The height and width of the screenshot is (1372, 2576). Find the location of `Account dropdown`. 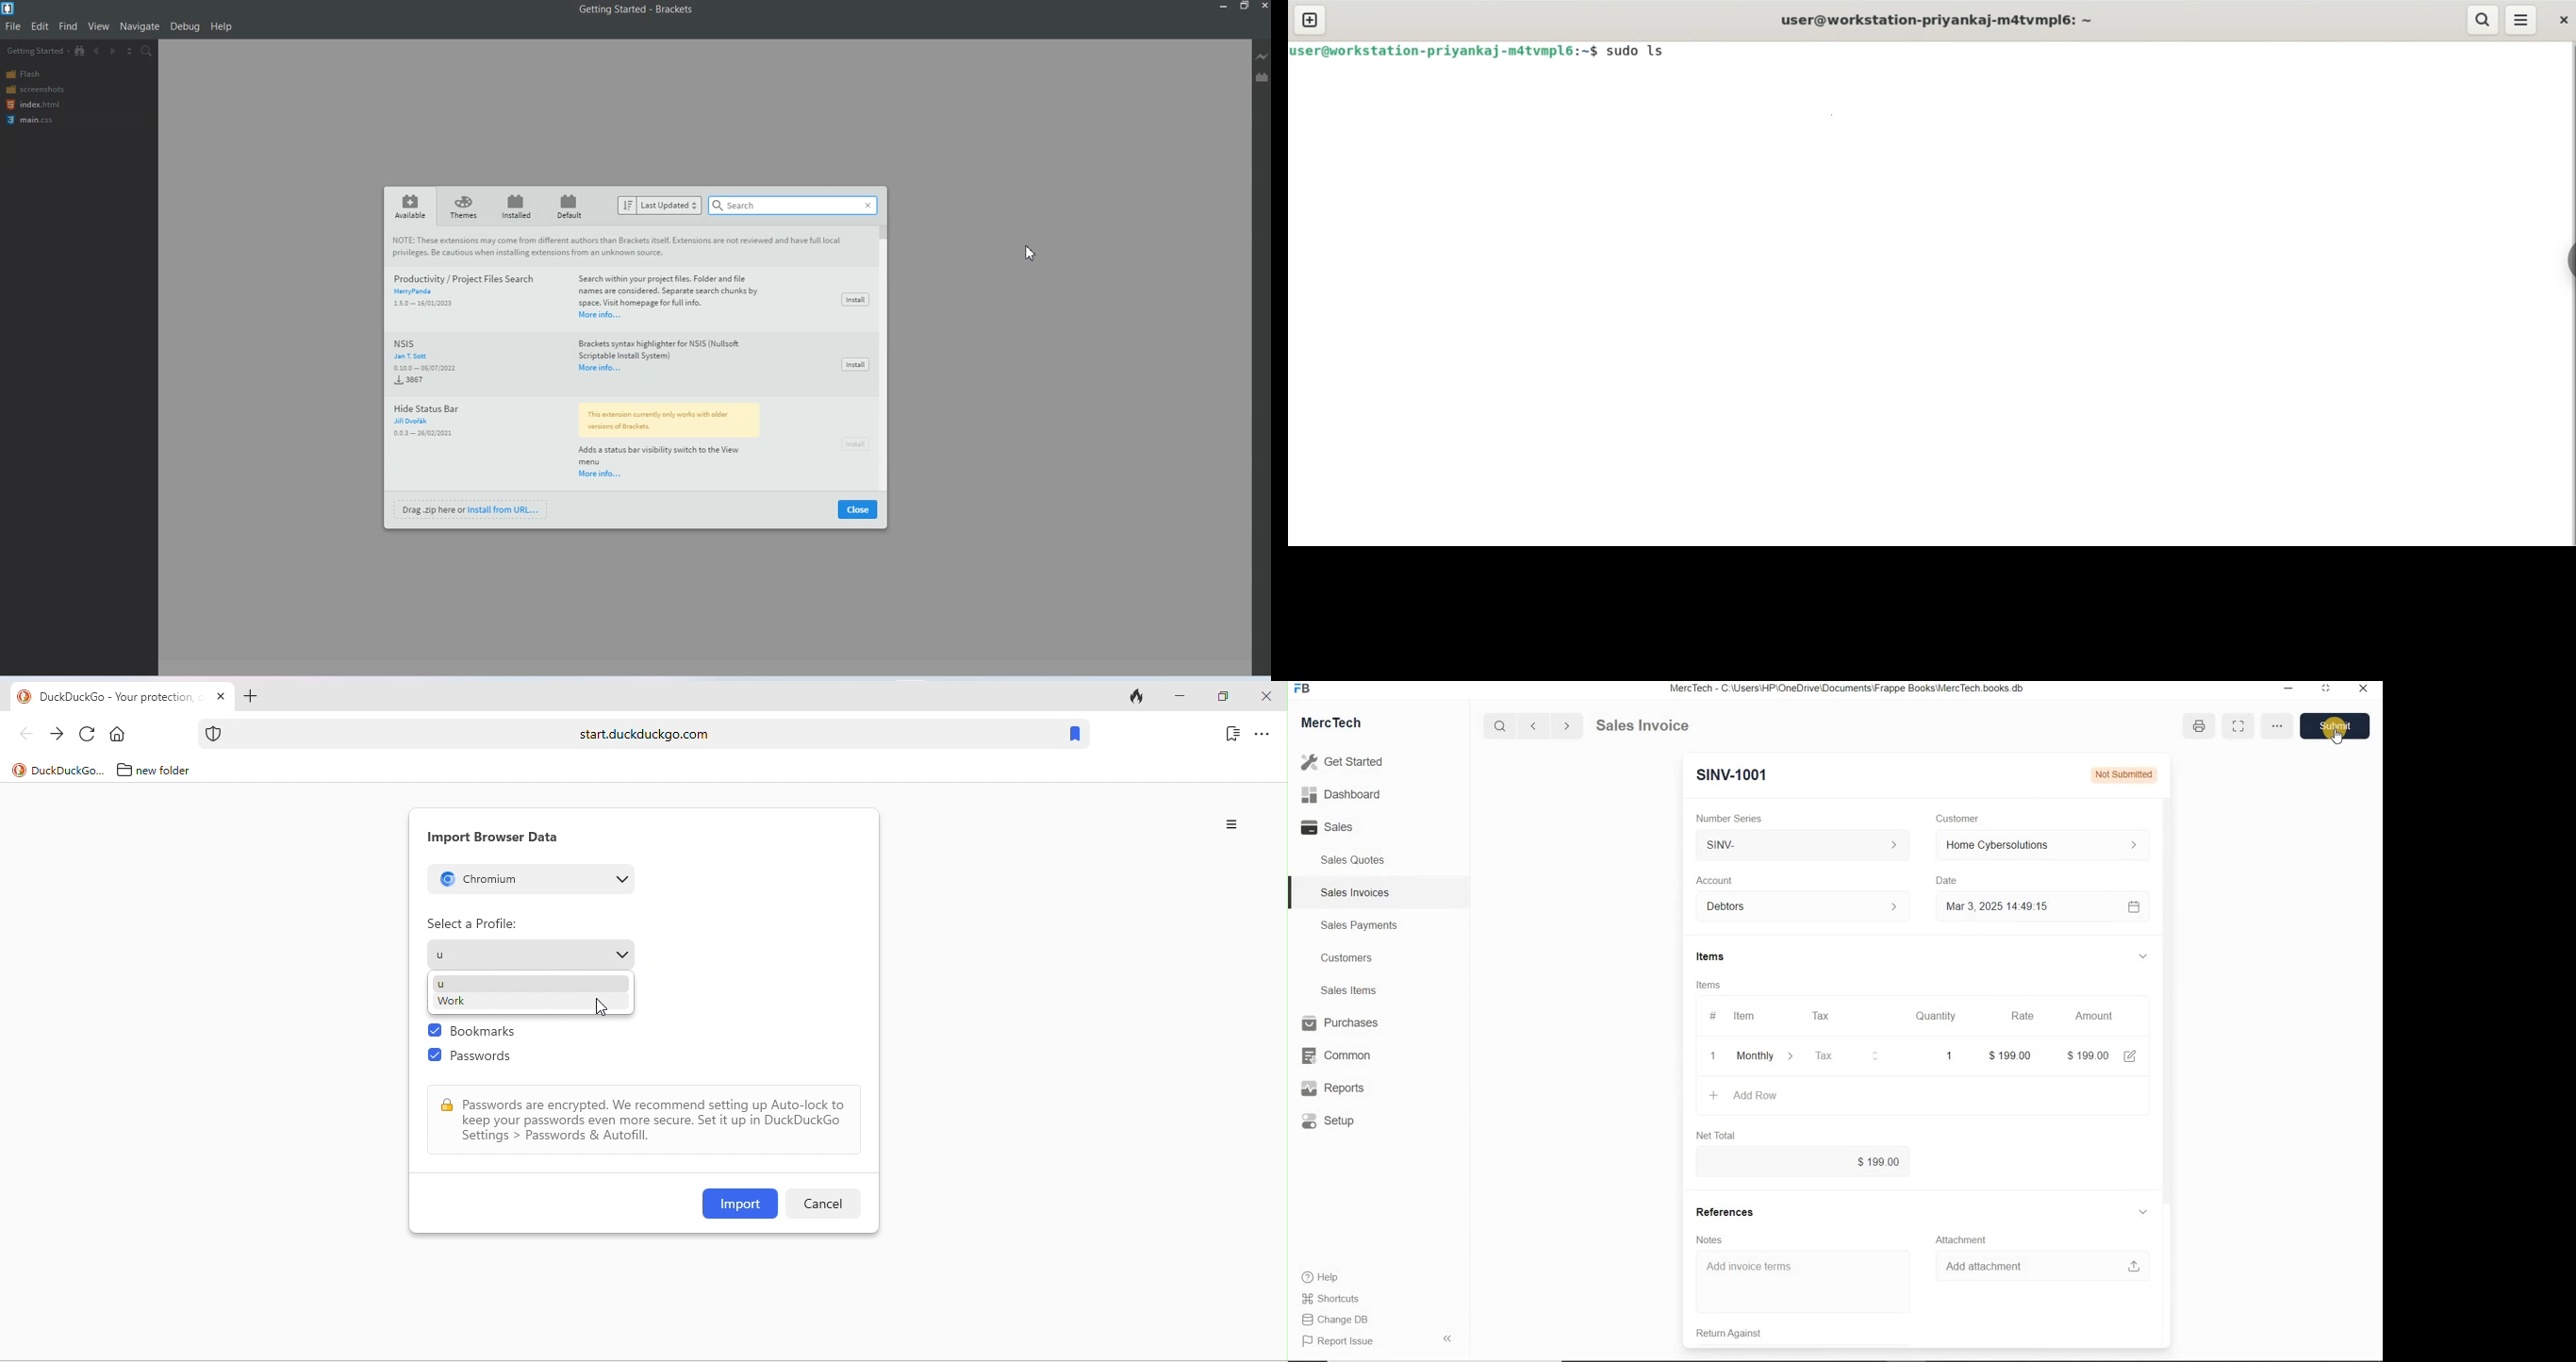

Account dropdown is located at coordinates (1805, 908).